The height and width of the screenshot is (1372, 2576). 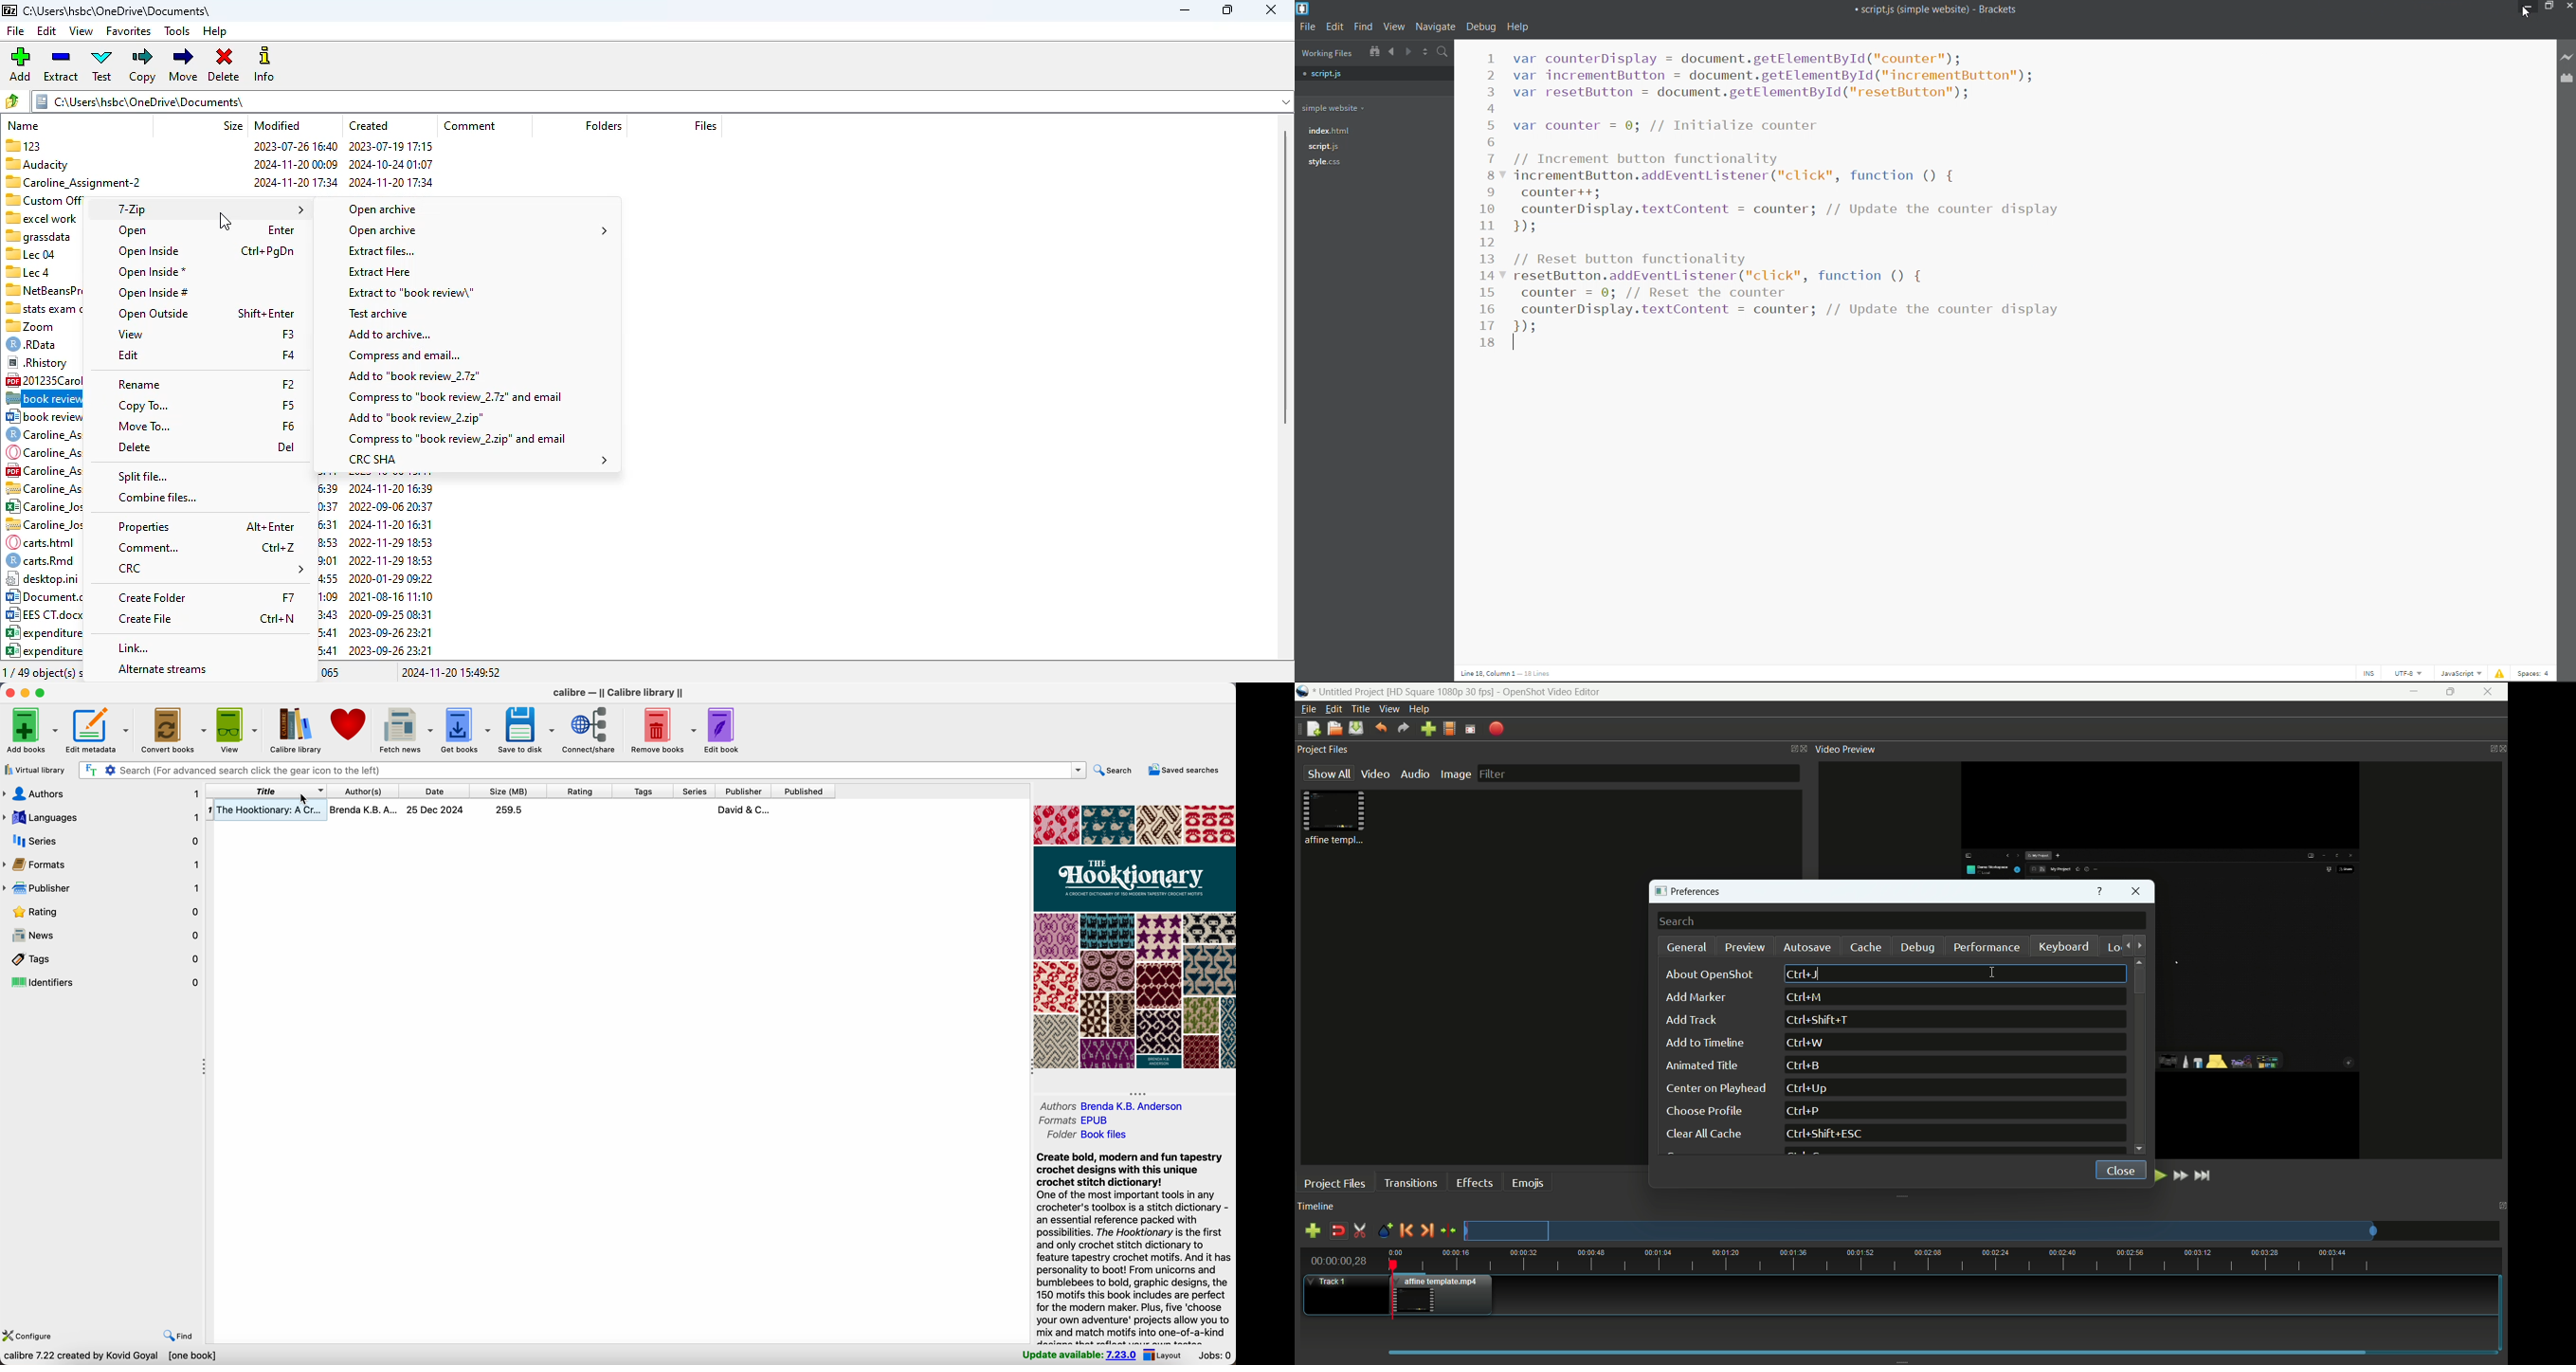 What do you see at coordinates (407, 729) in the screenshot?
I see `fetch news` at bounding box center [407, 729].